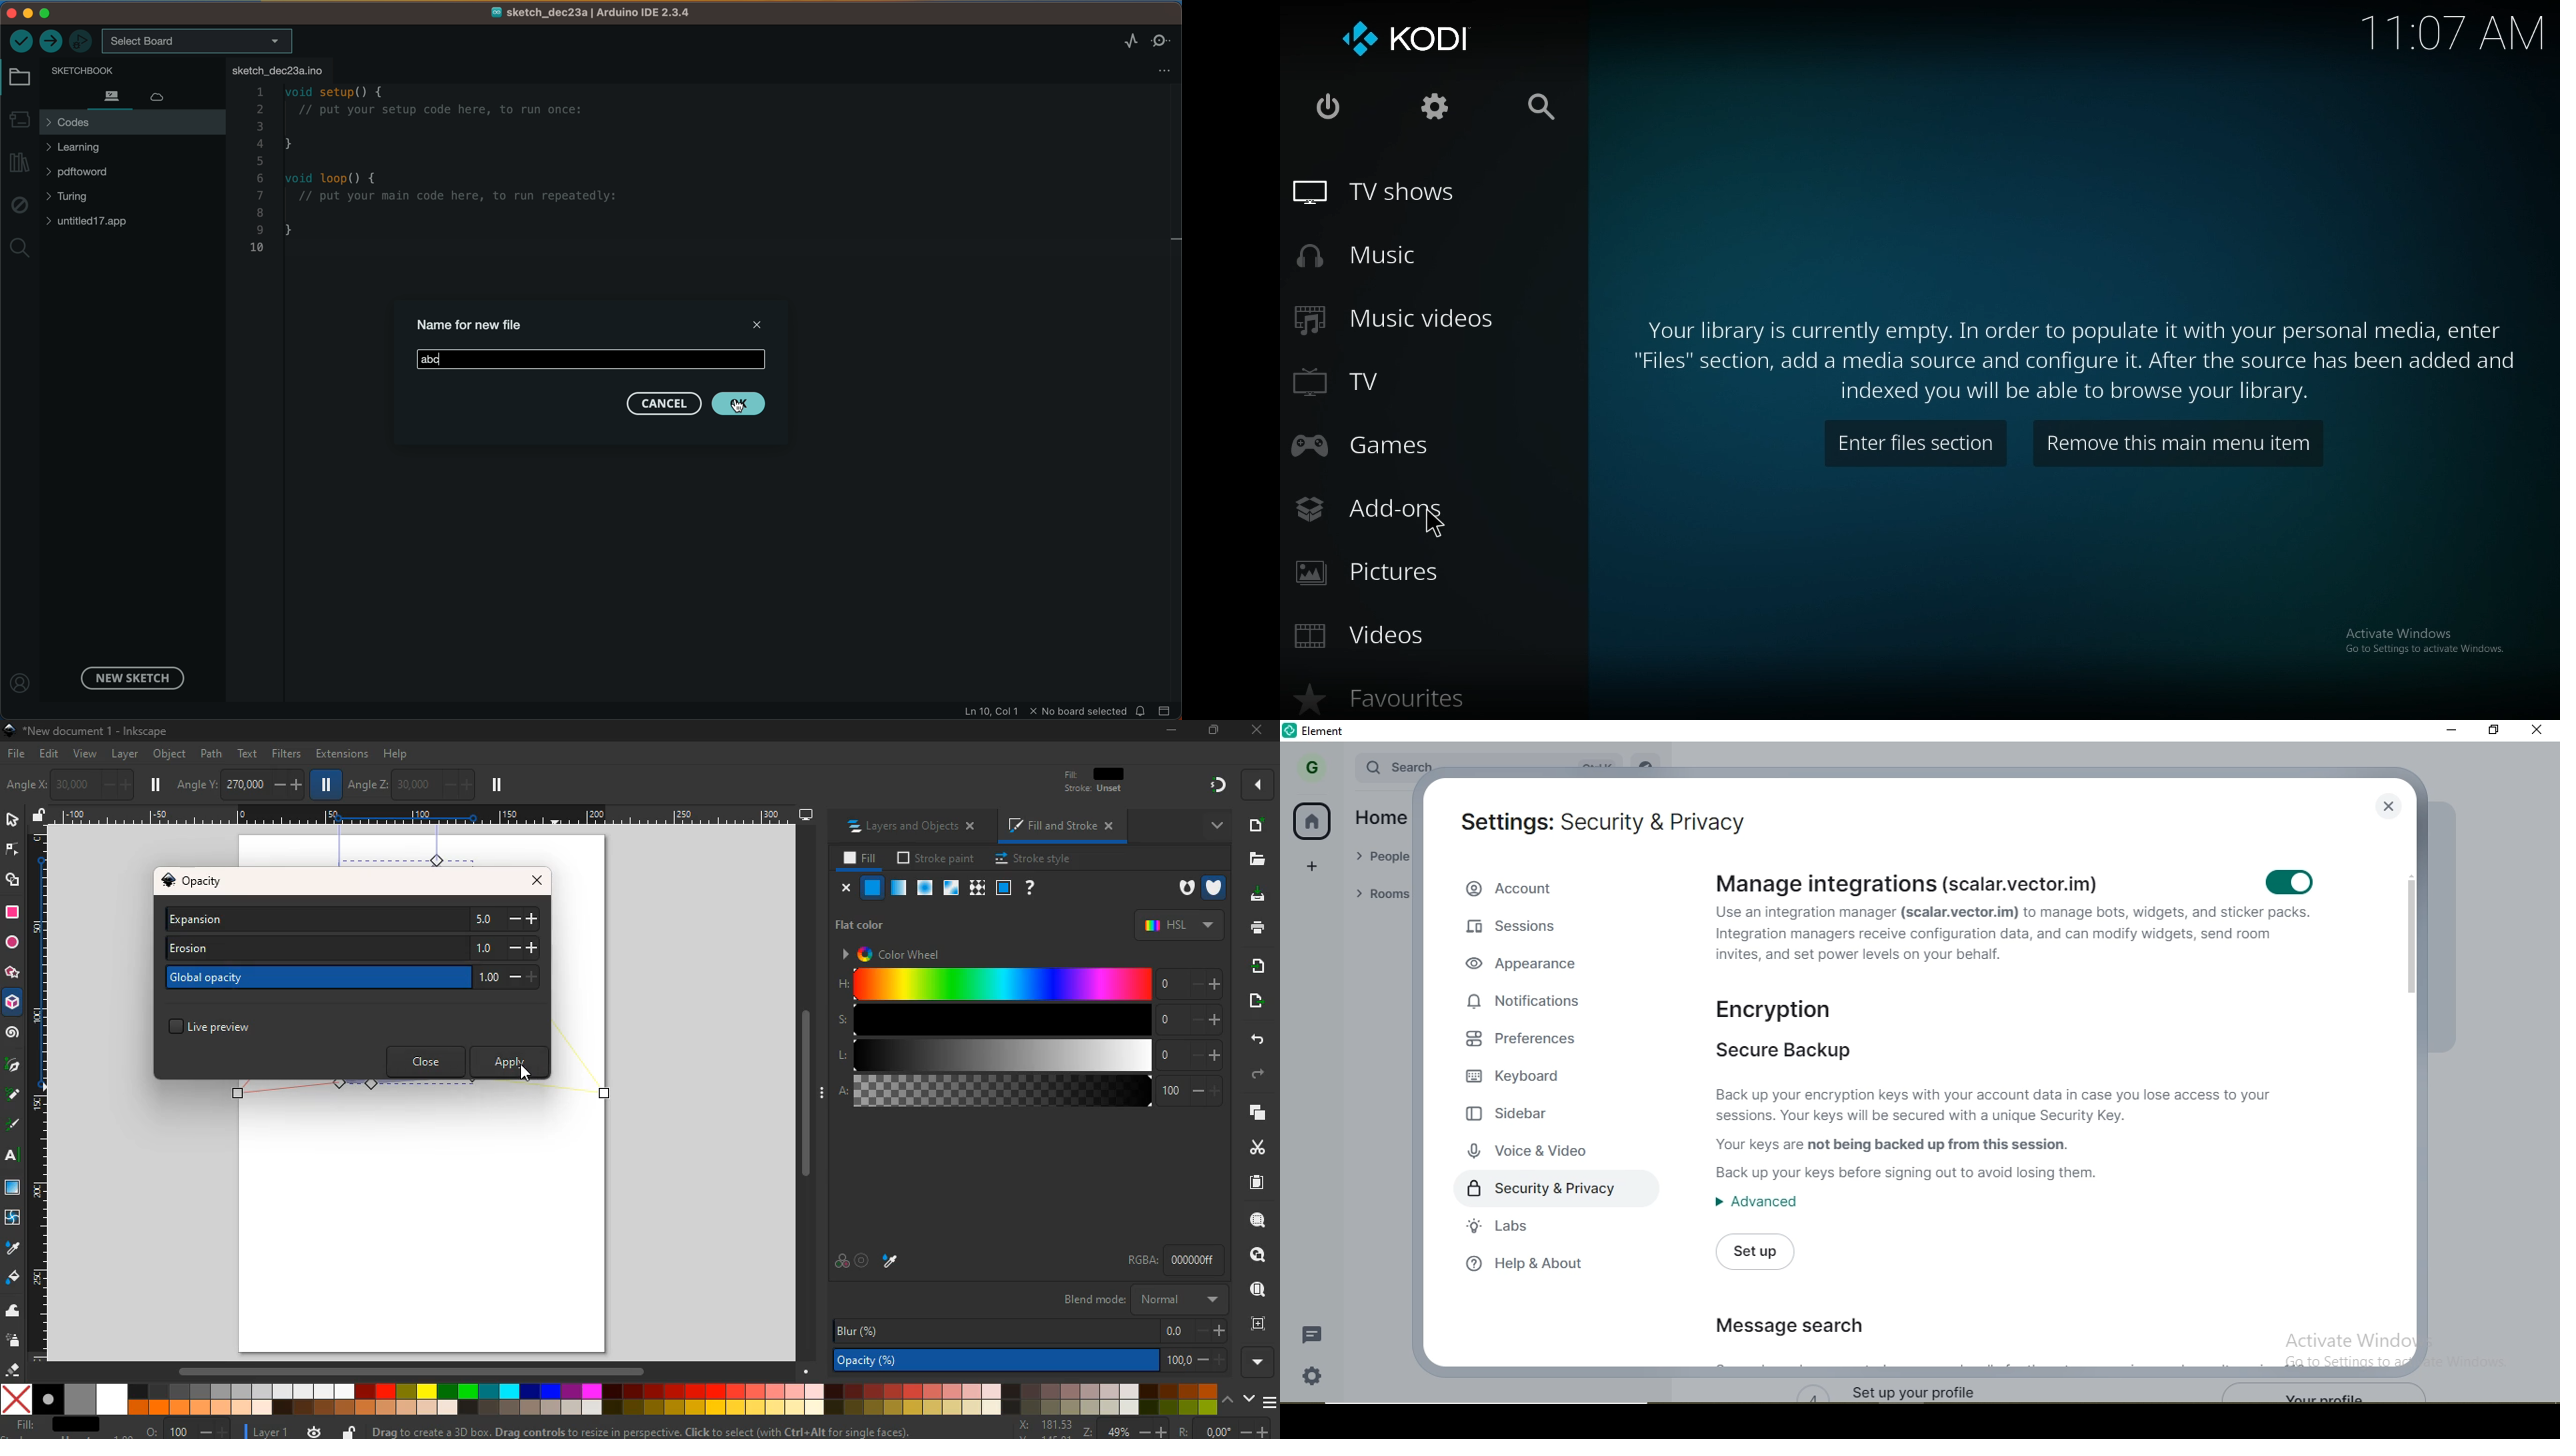 The image size is (2576, 1456). What do you see at coordinates (740, 399) in the screenshot?
I see `cursor` at bounding box center [740, 399].